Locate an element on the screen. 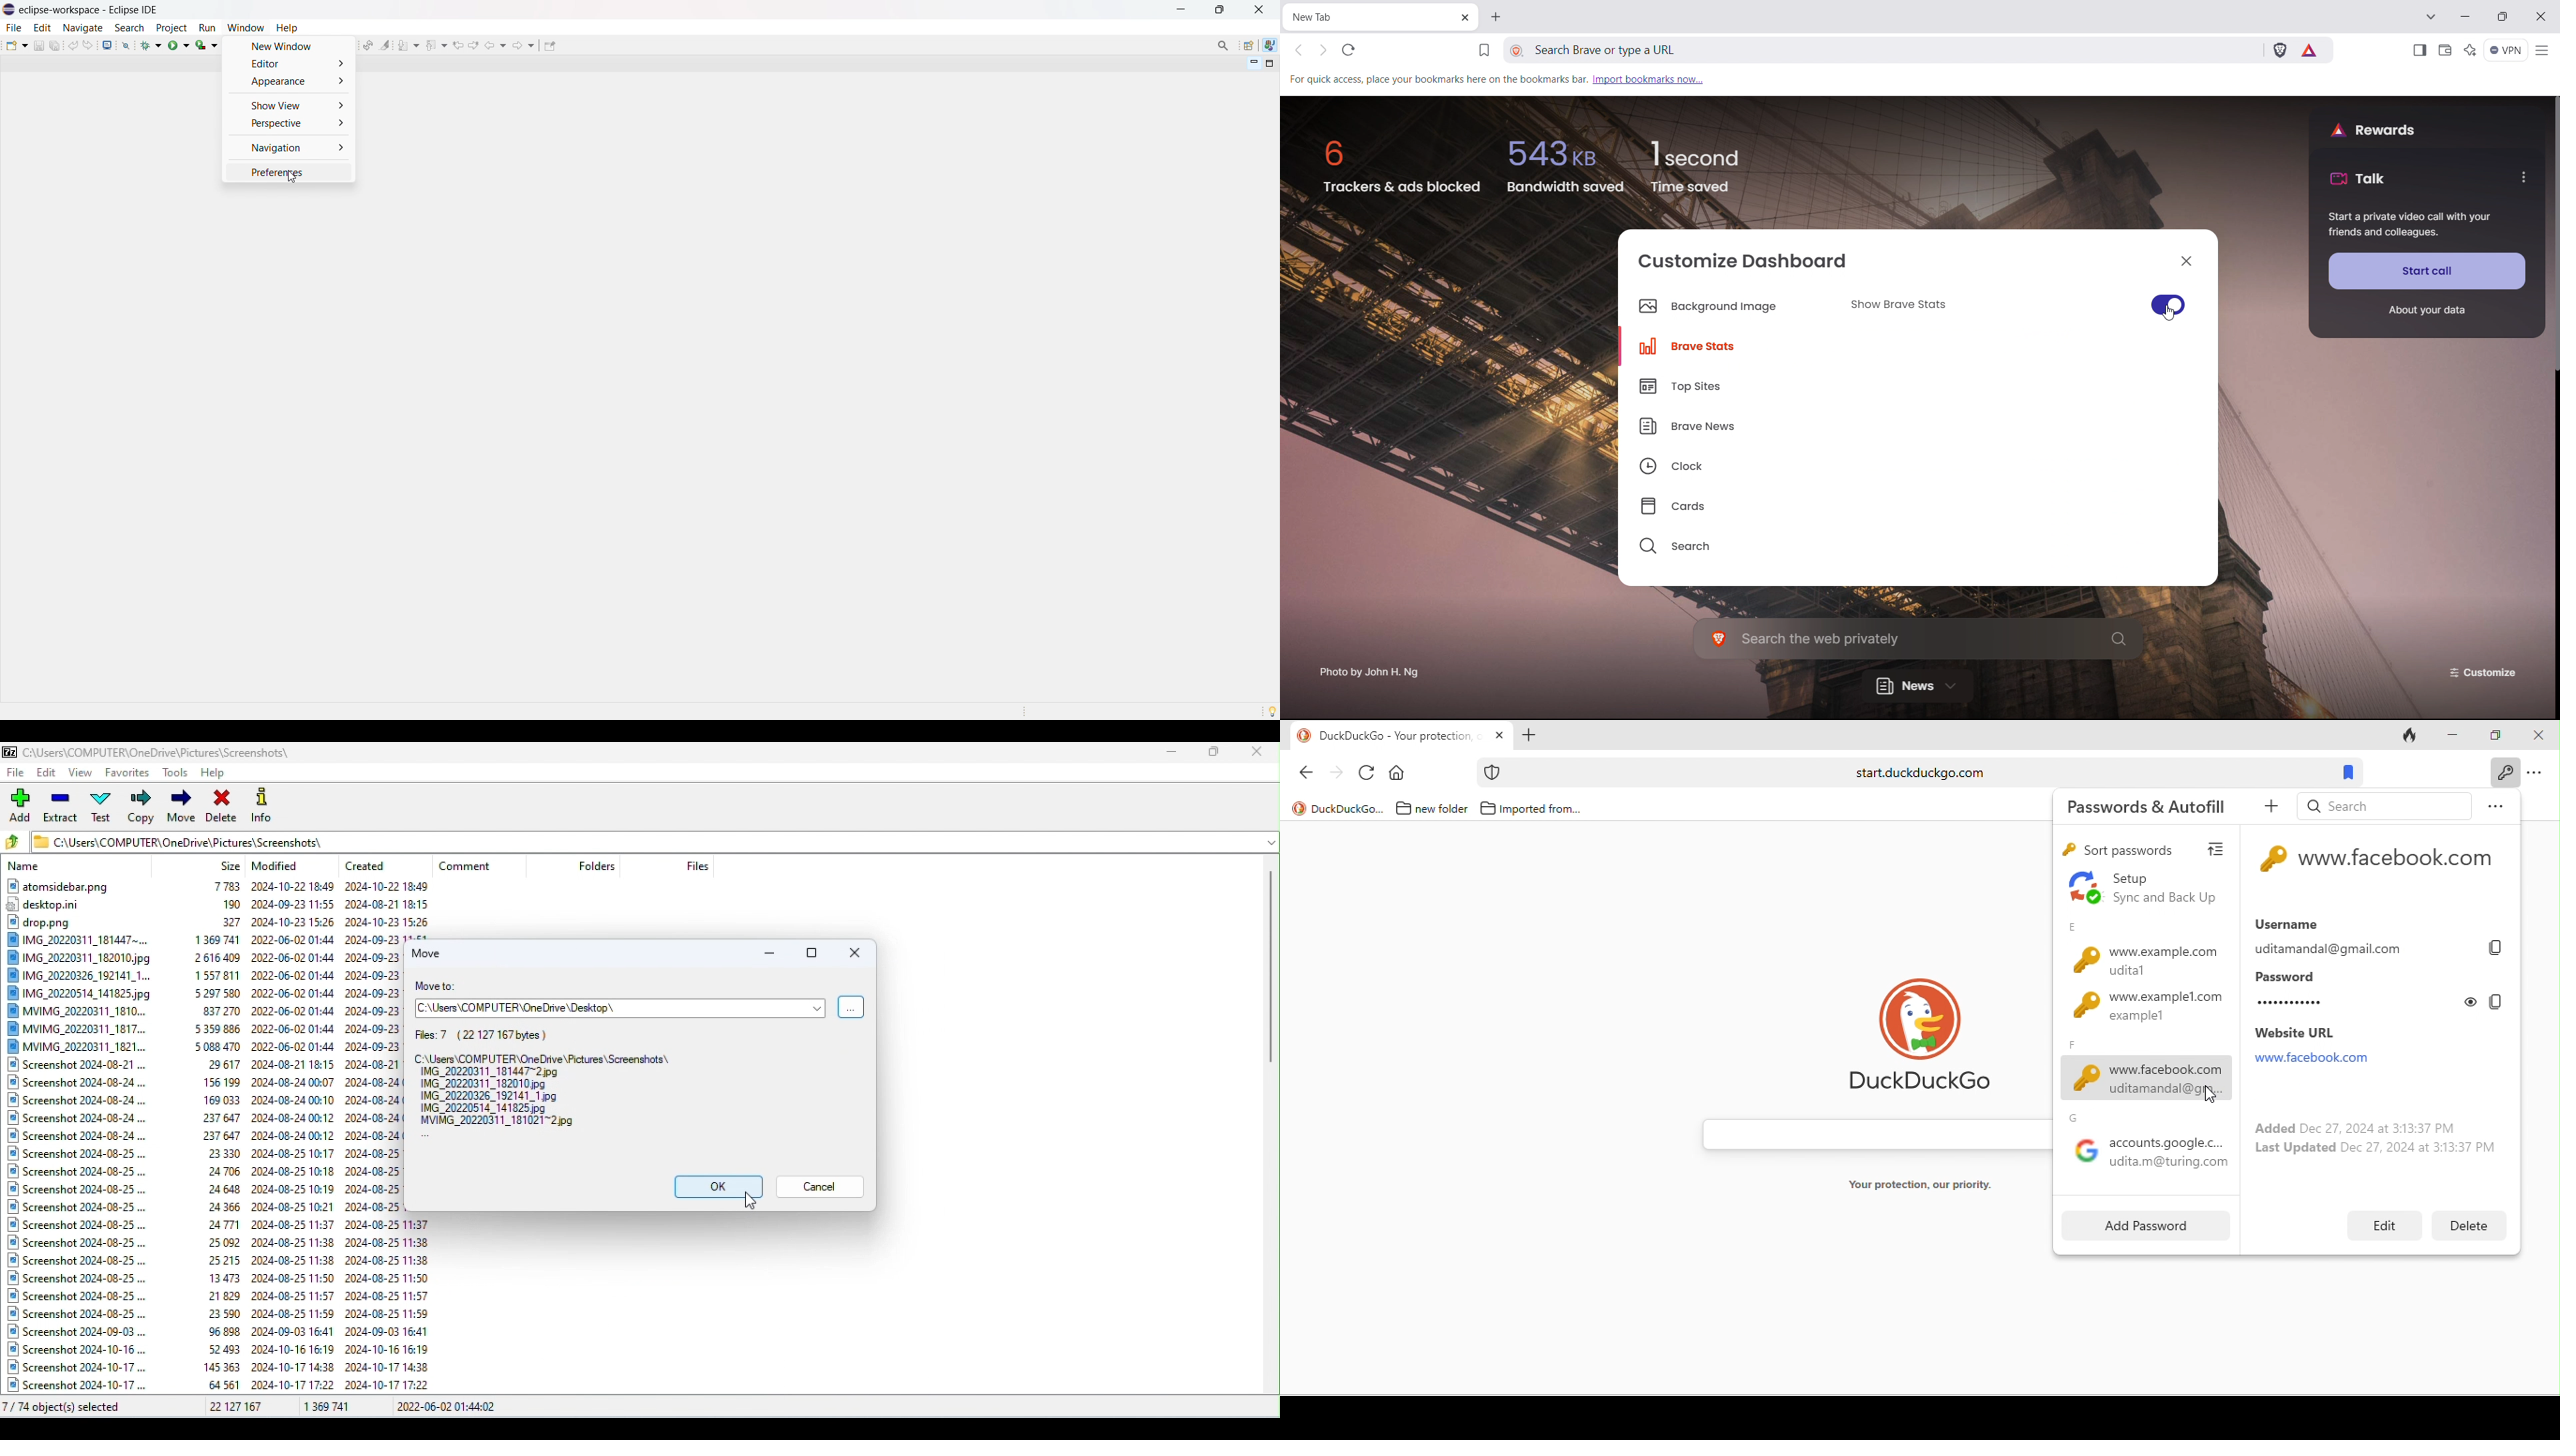 The image size is (2576, 1456). title is located at coordinates (90, 9).